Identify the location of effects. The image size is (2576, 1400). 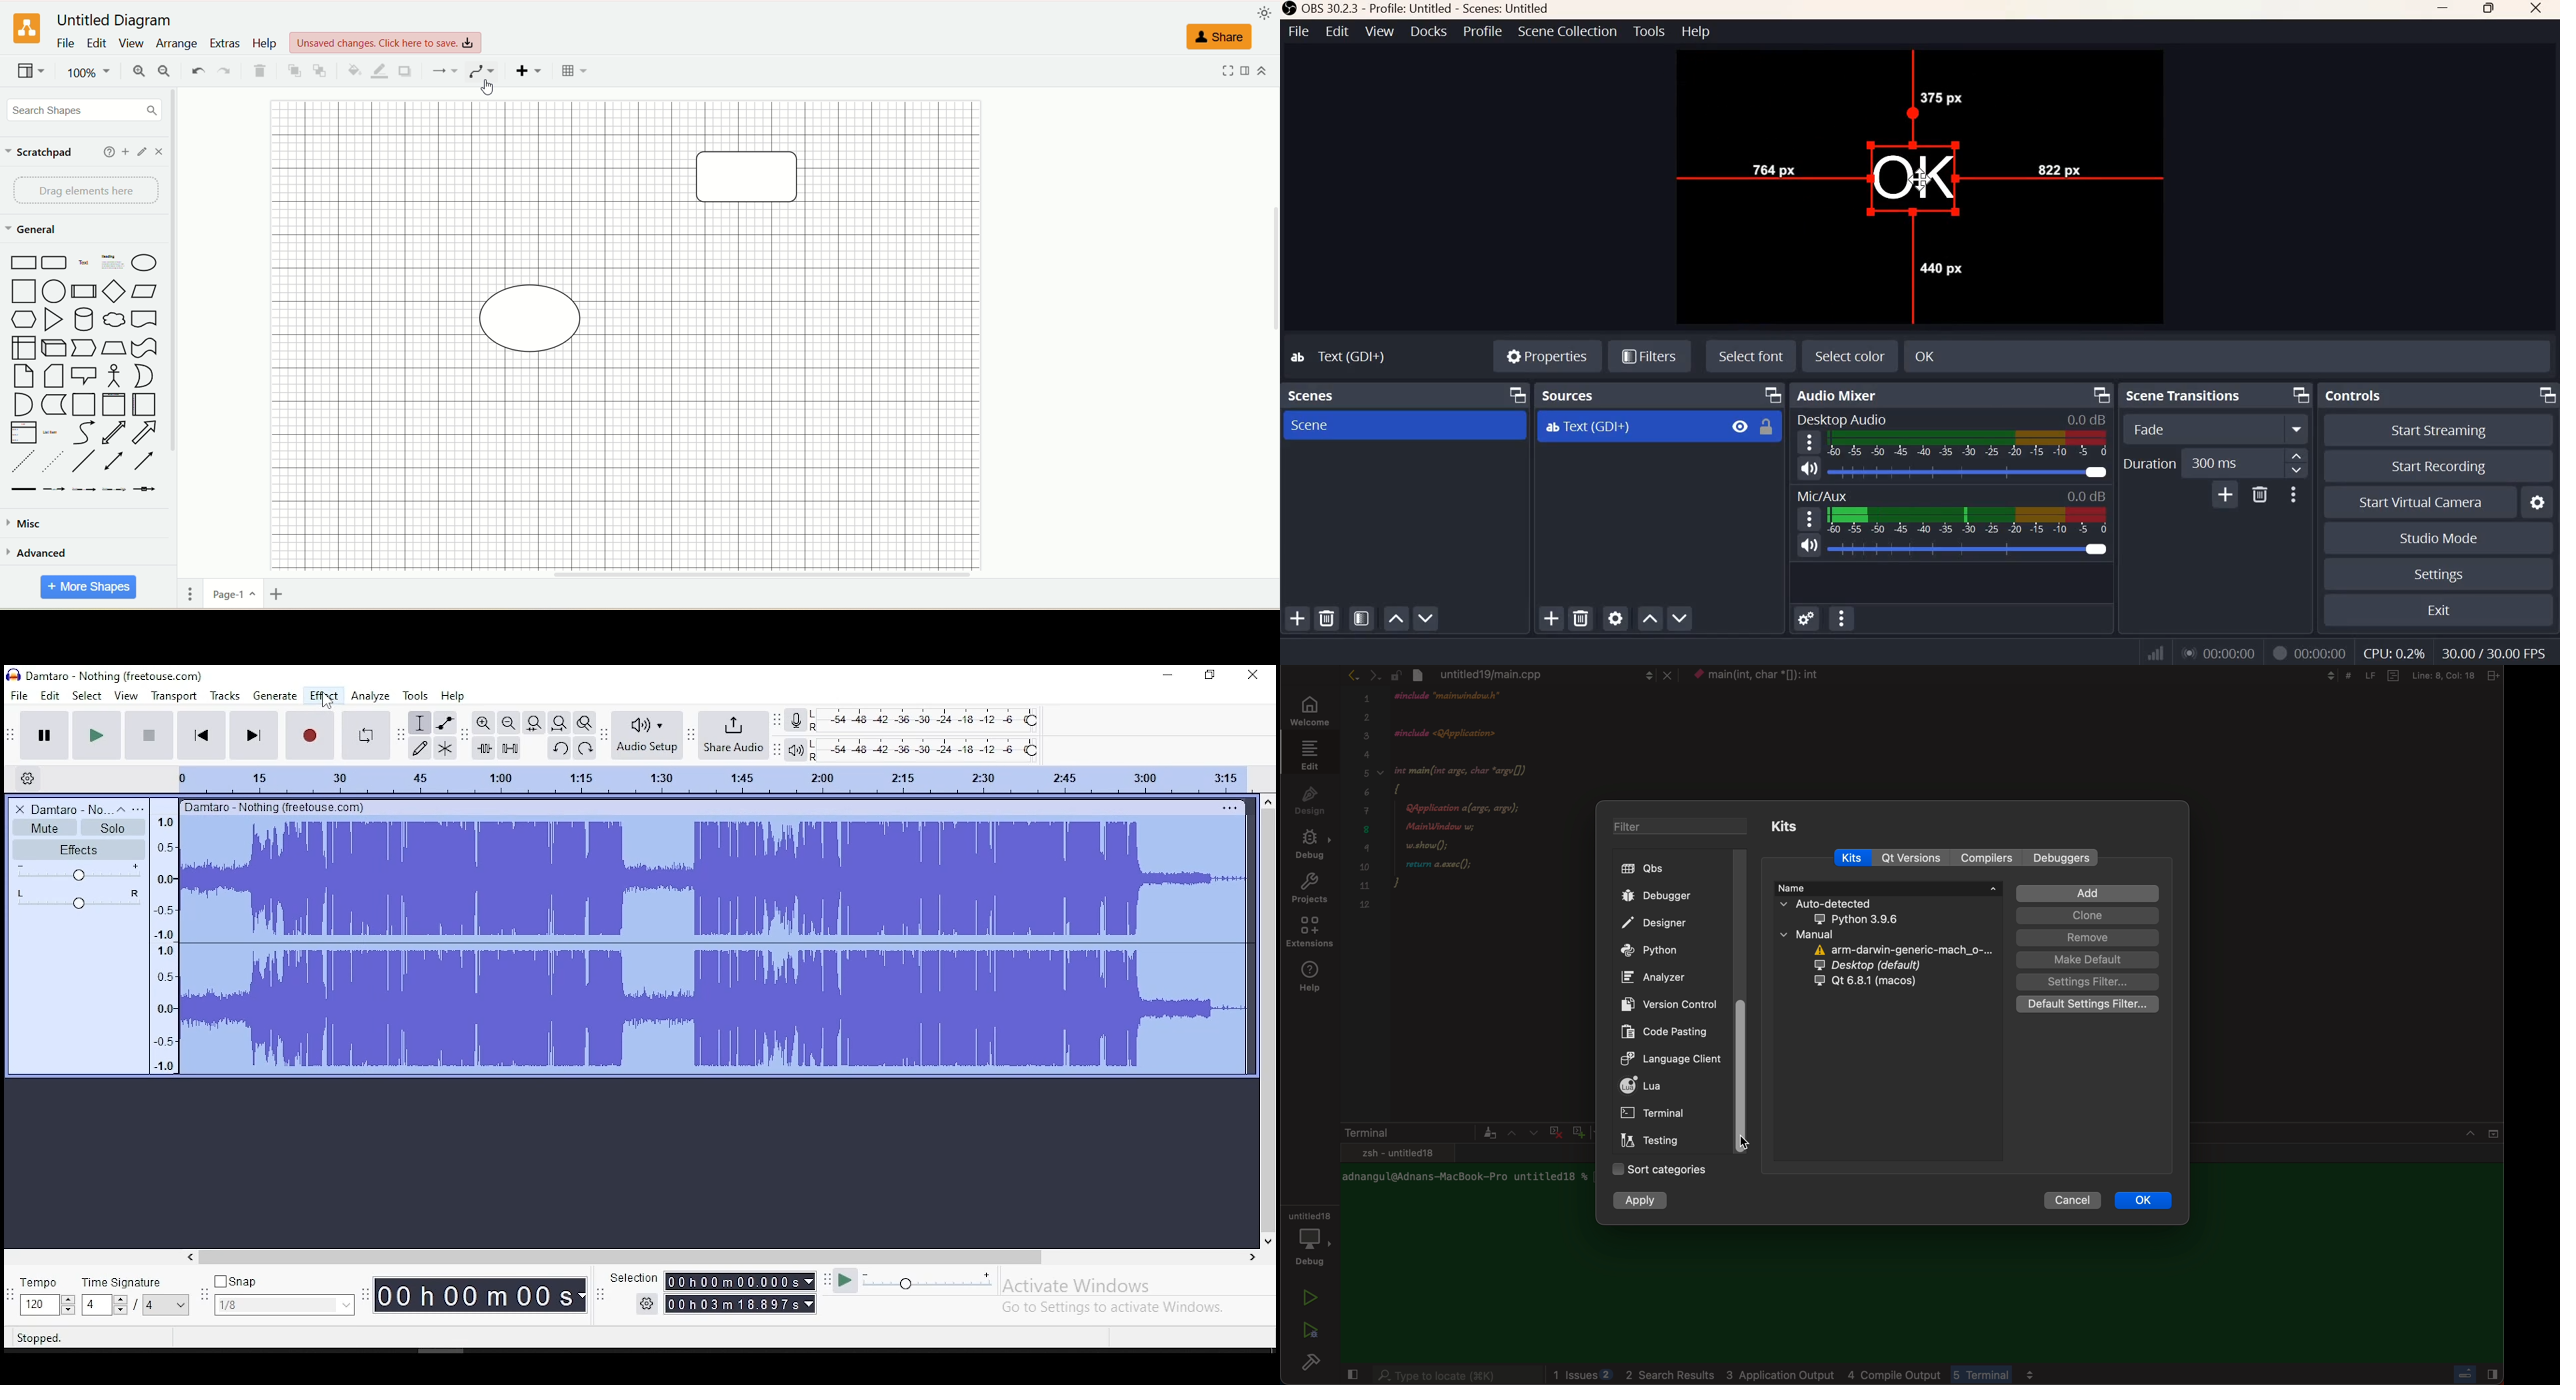
(78, 849).